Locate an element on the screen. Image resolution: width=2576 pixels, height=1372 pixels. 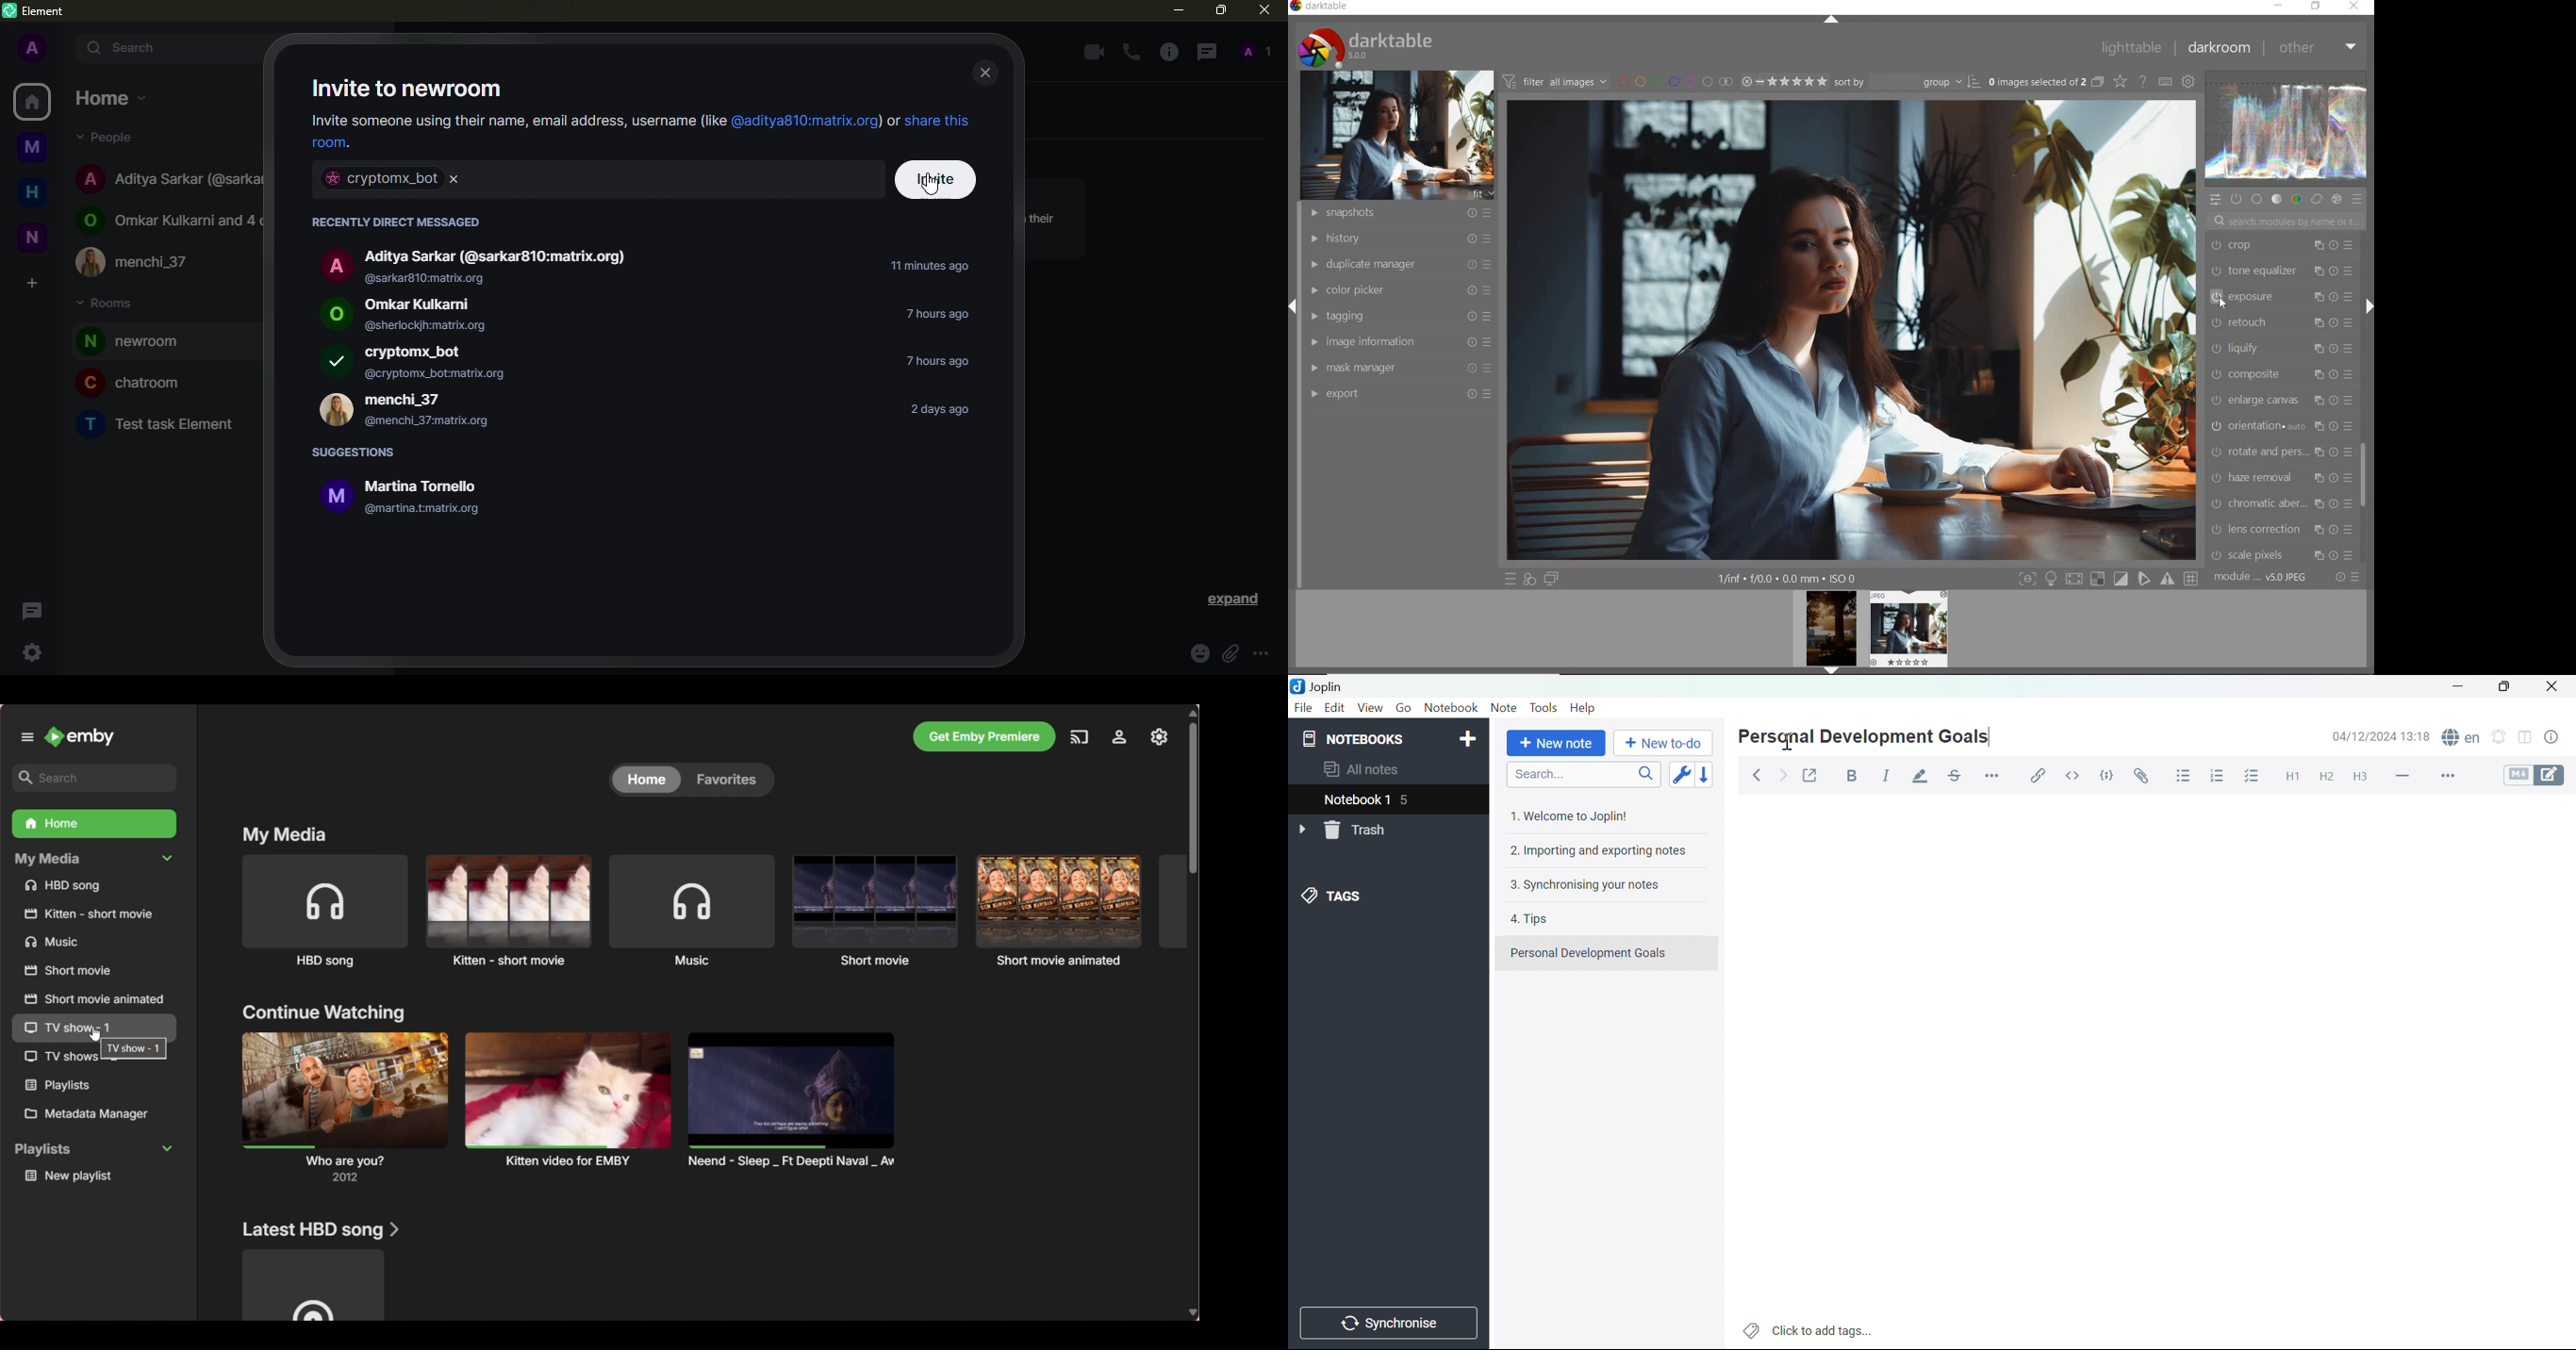
time is located at coordinates (939, 265).